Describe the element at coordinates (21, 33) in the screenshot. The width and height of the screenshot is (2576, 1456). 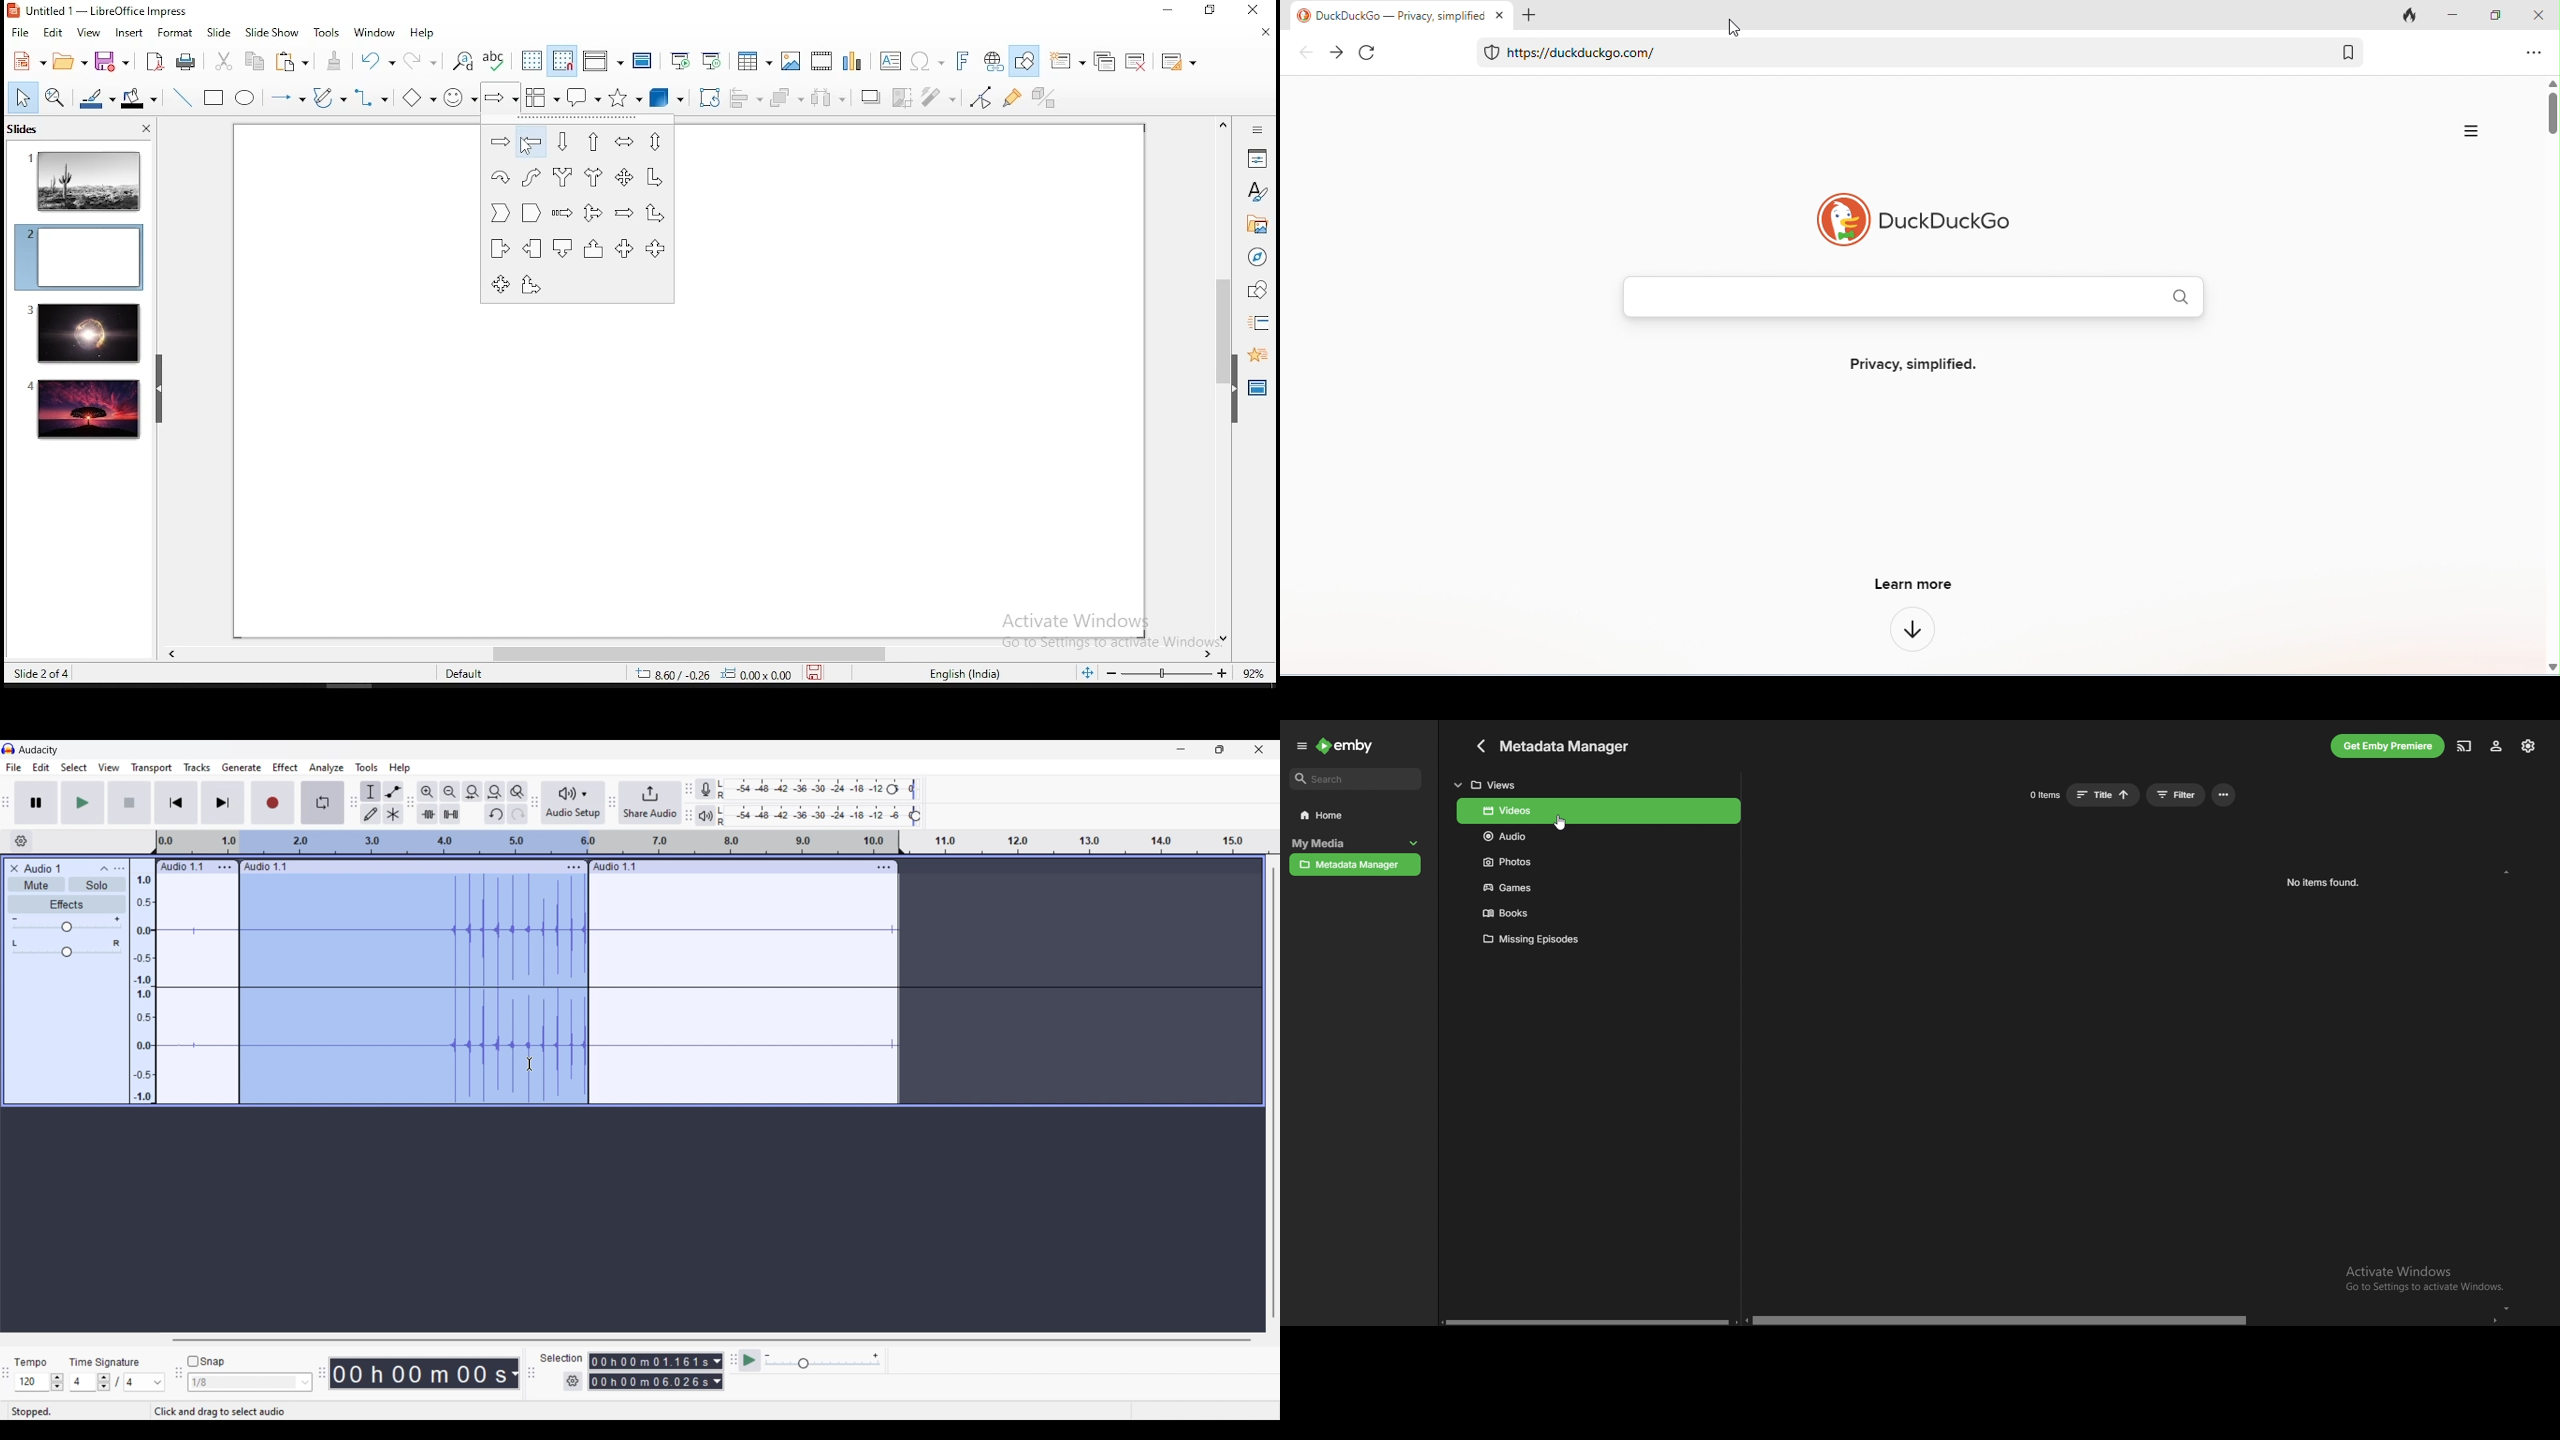
I see `file` at that location.